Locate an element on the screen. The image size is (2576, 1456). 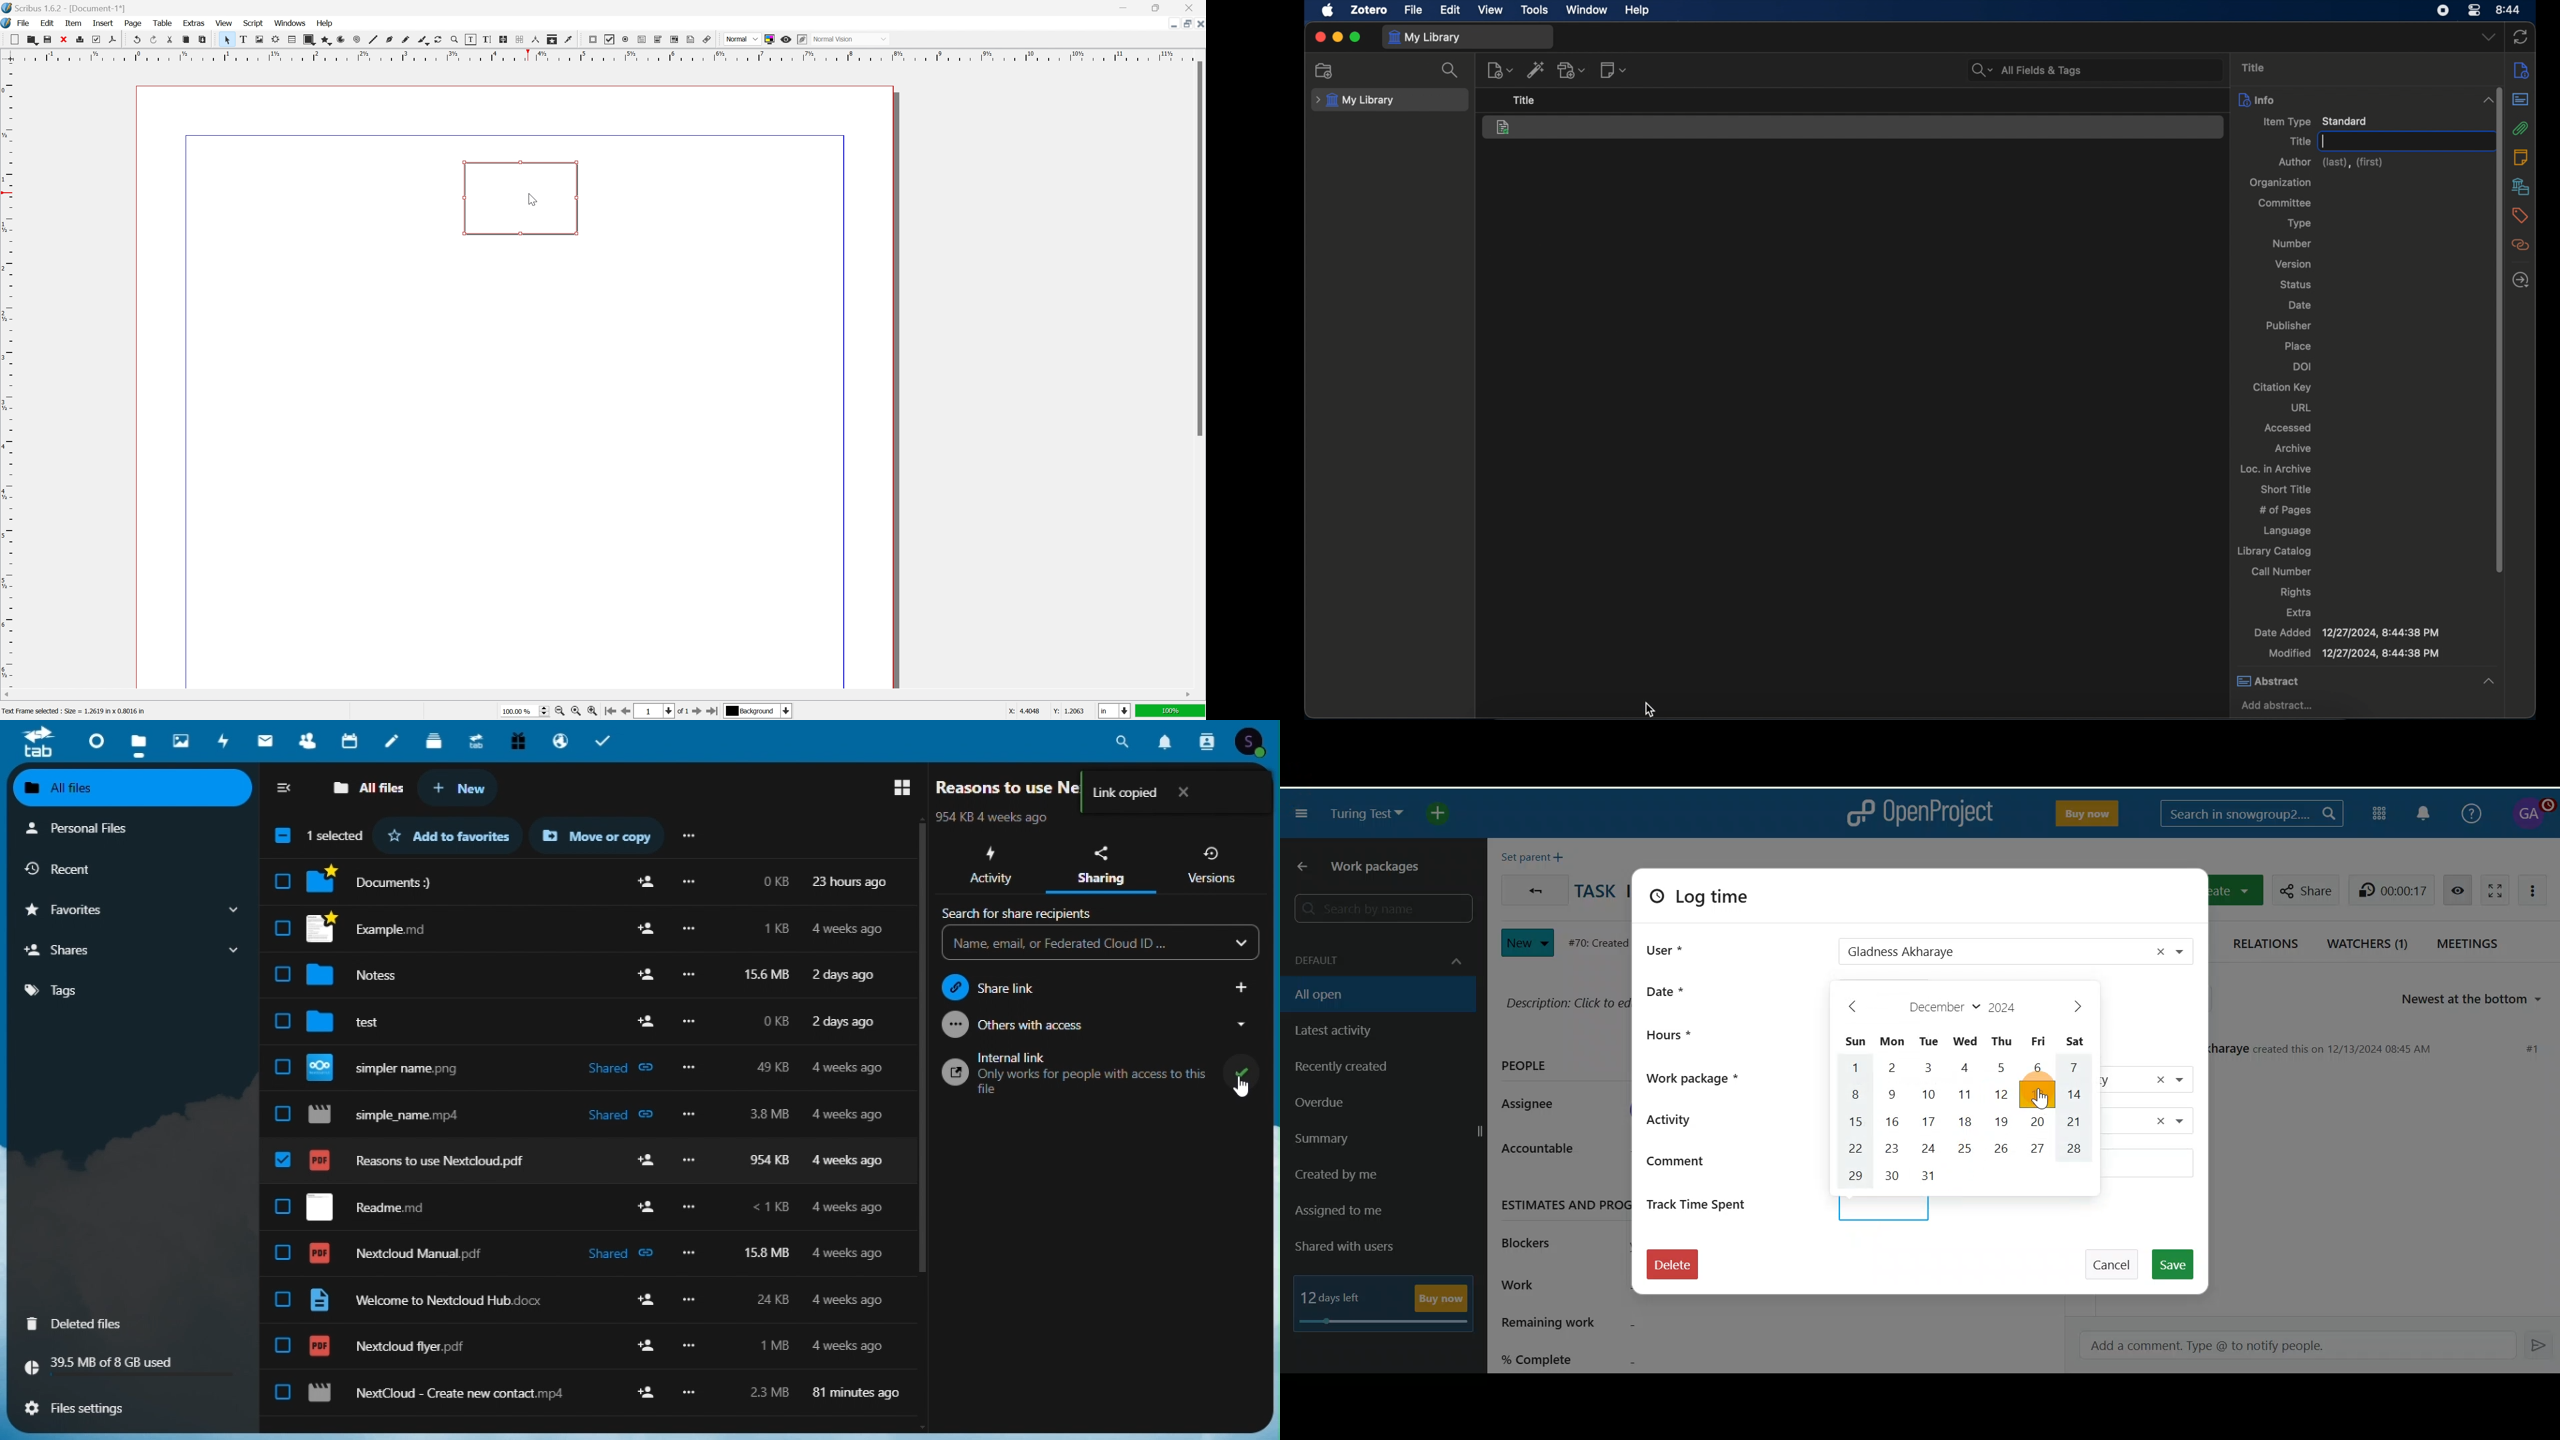
Share is located at coordinates (2303, 888).